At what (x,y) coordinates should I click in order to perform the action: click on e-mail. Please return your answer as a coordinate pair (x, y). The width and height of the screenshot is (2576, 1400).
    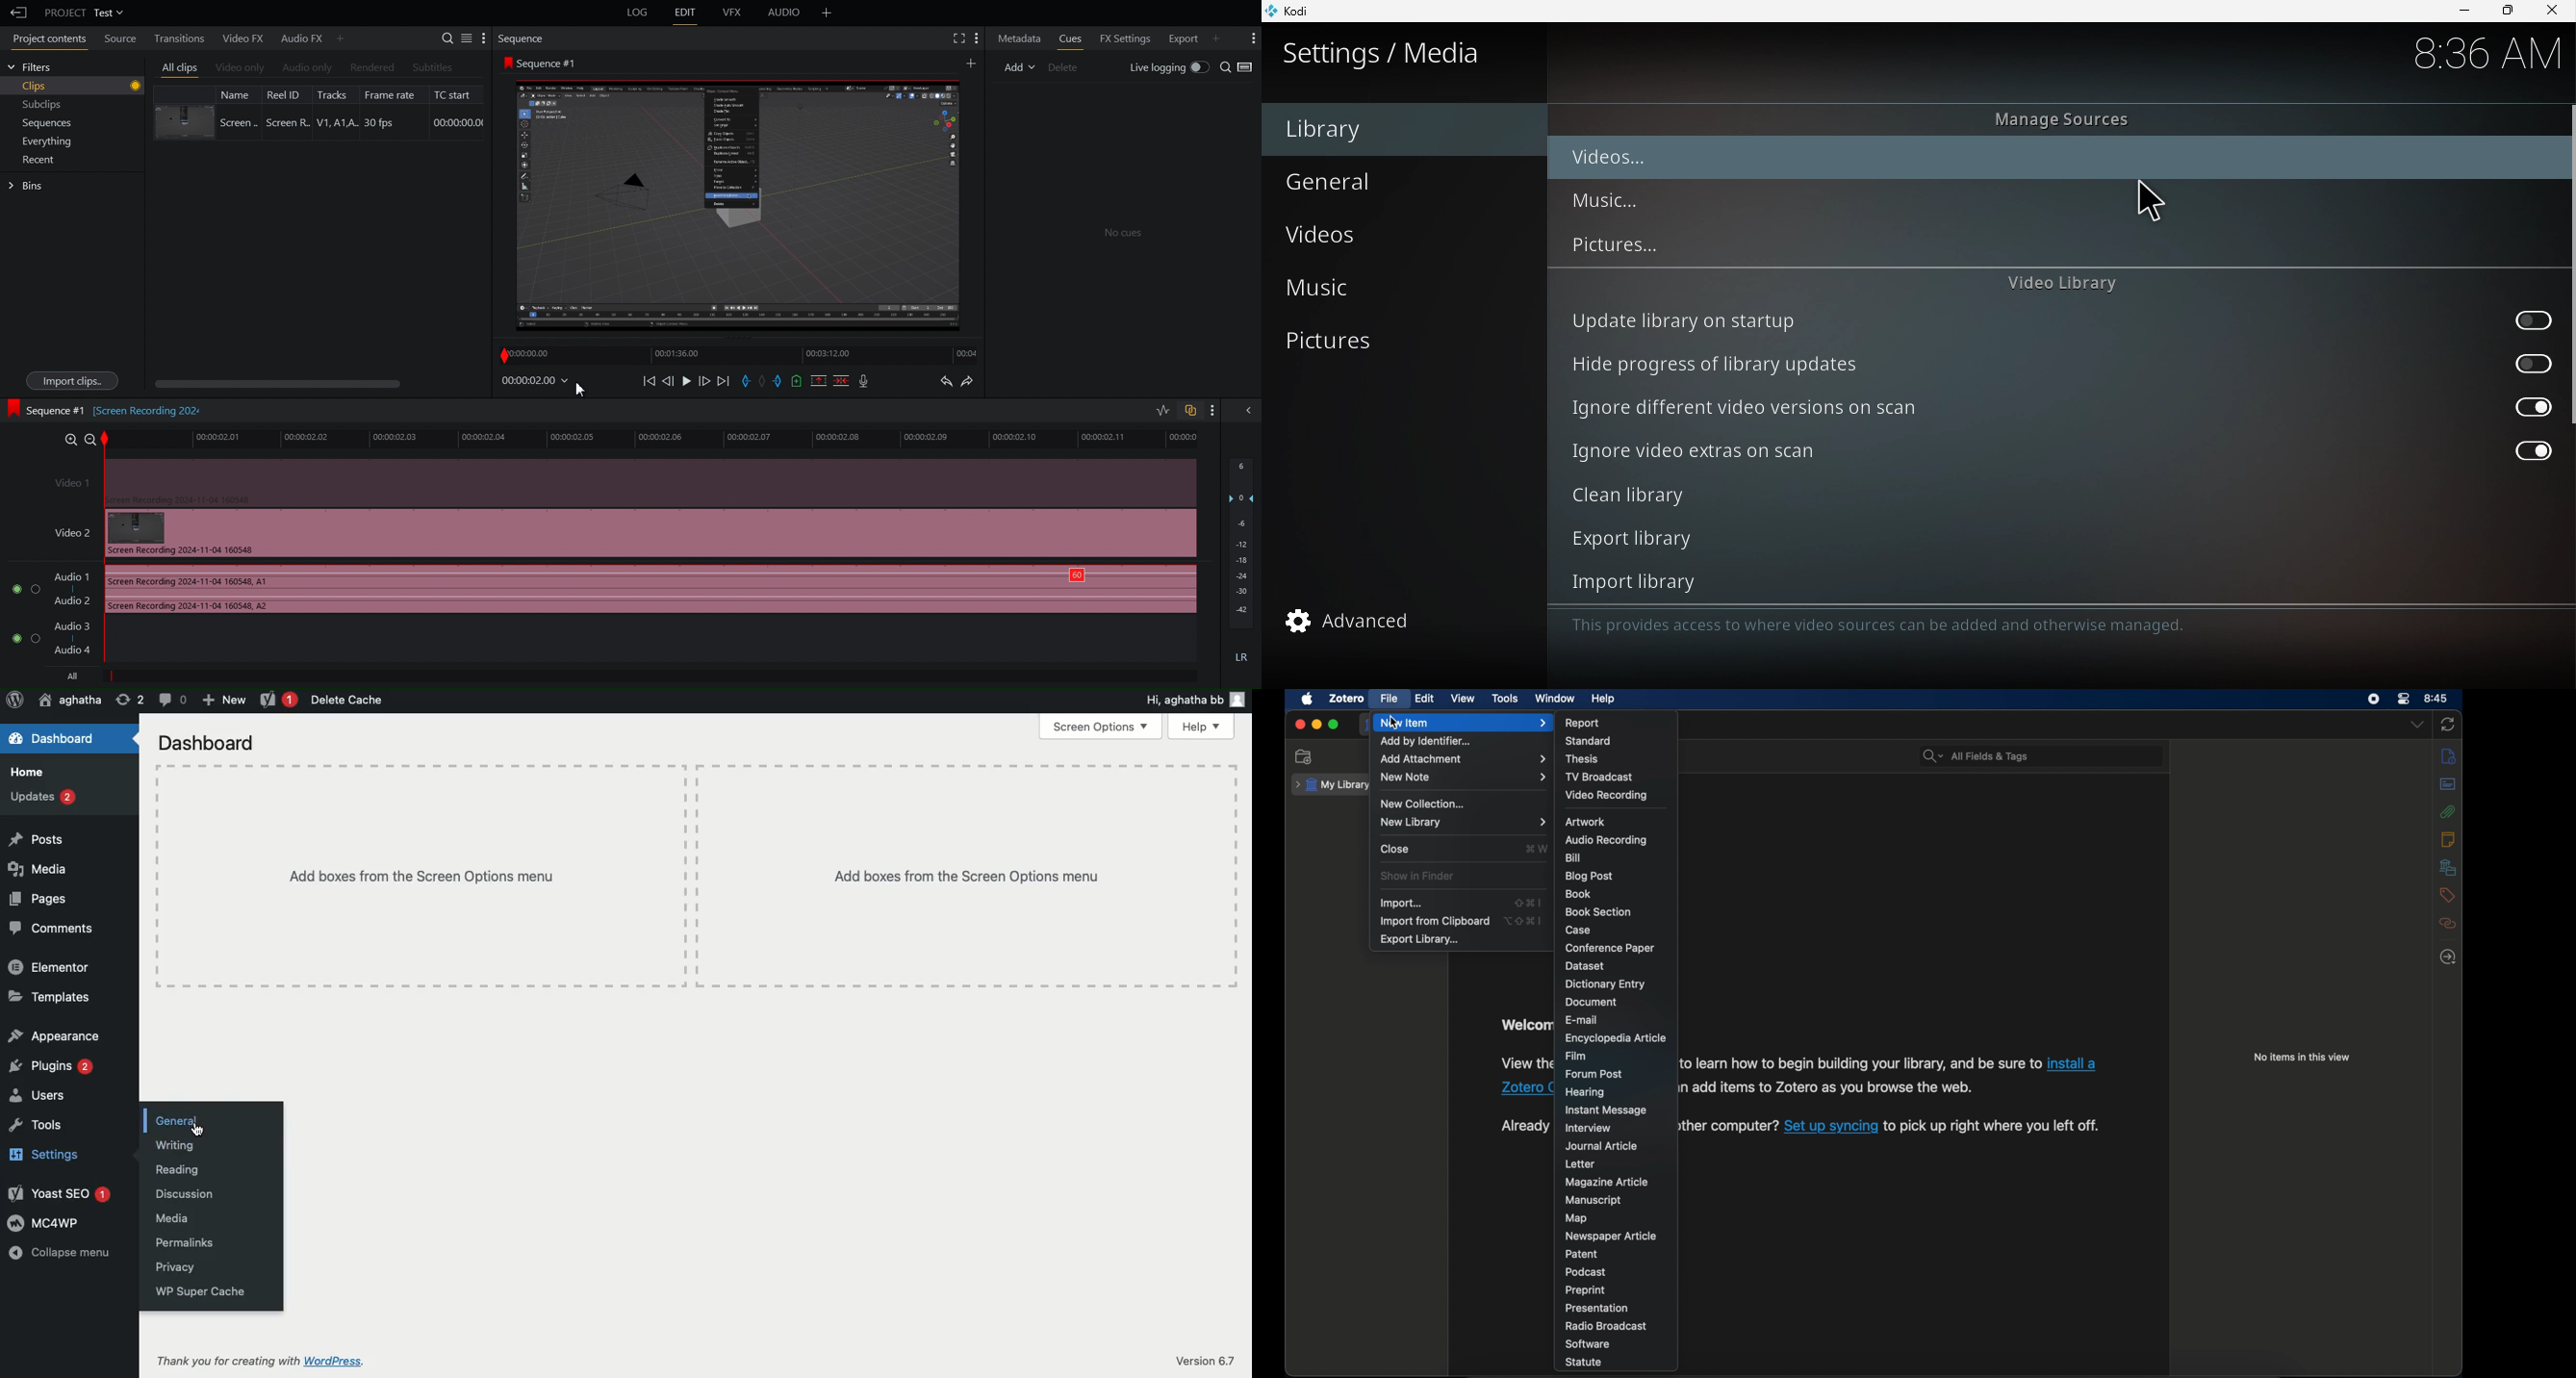
    Looking at the image, I should click on (1583, 1019).